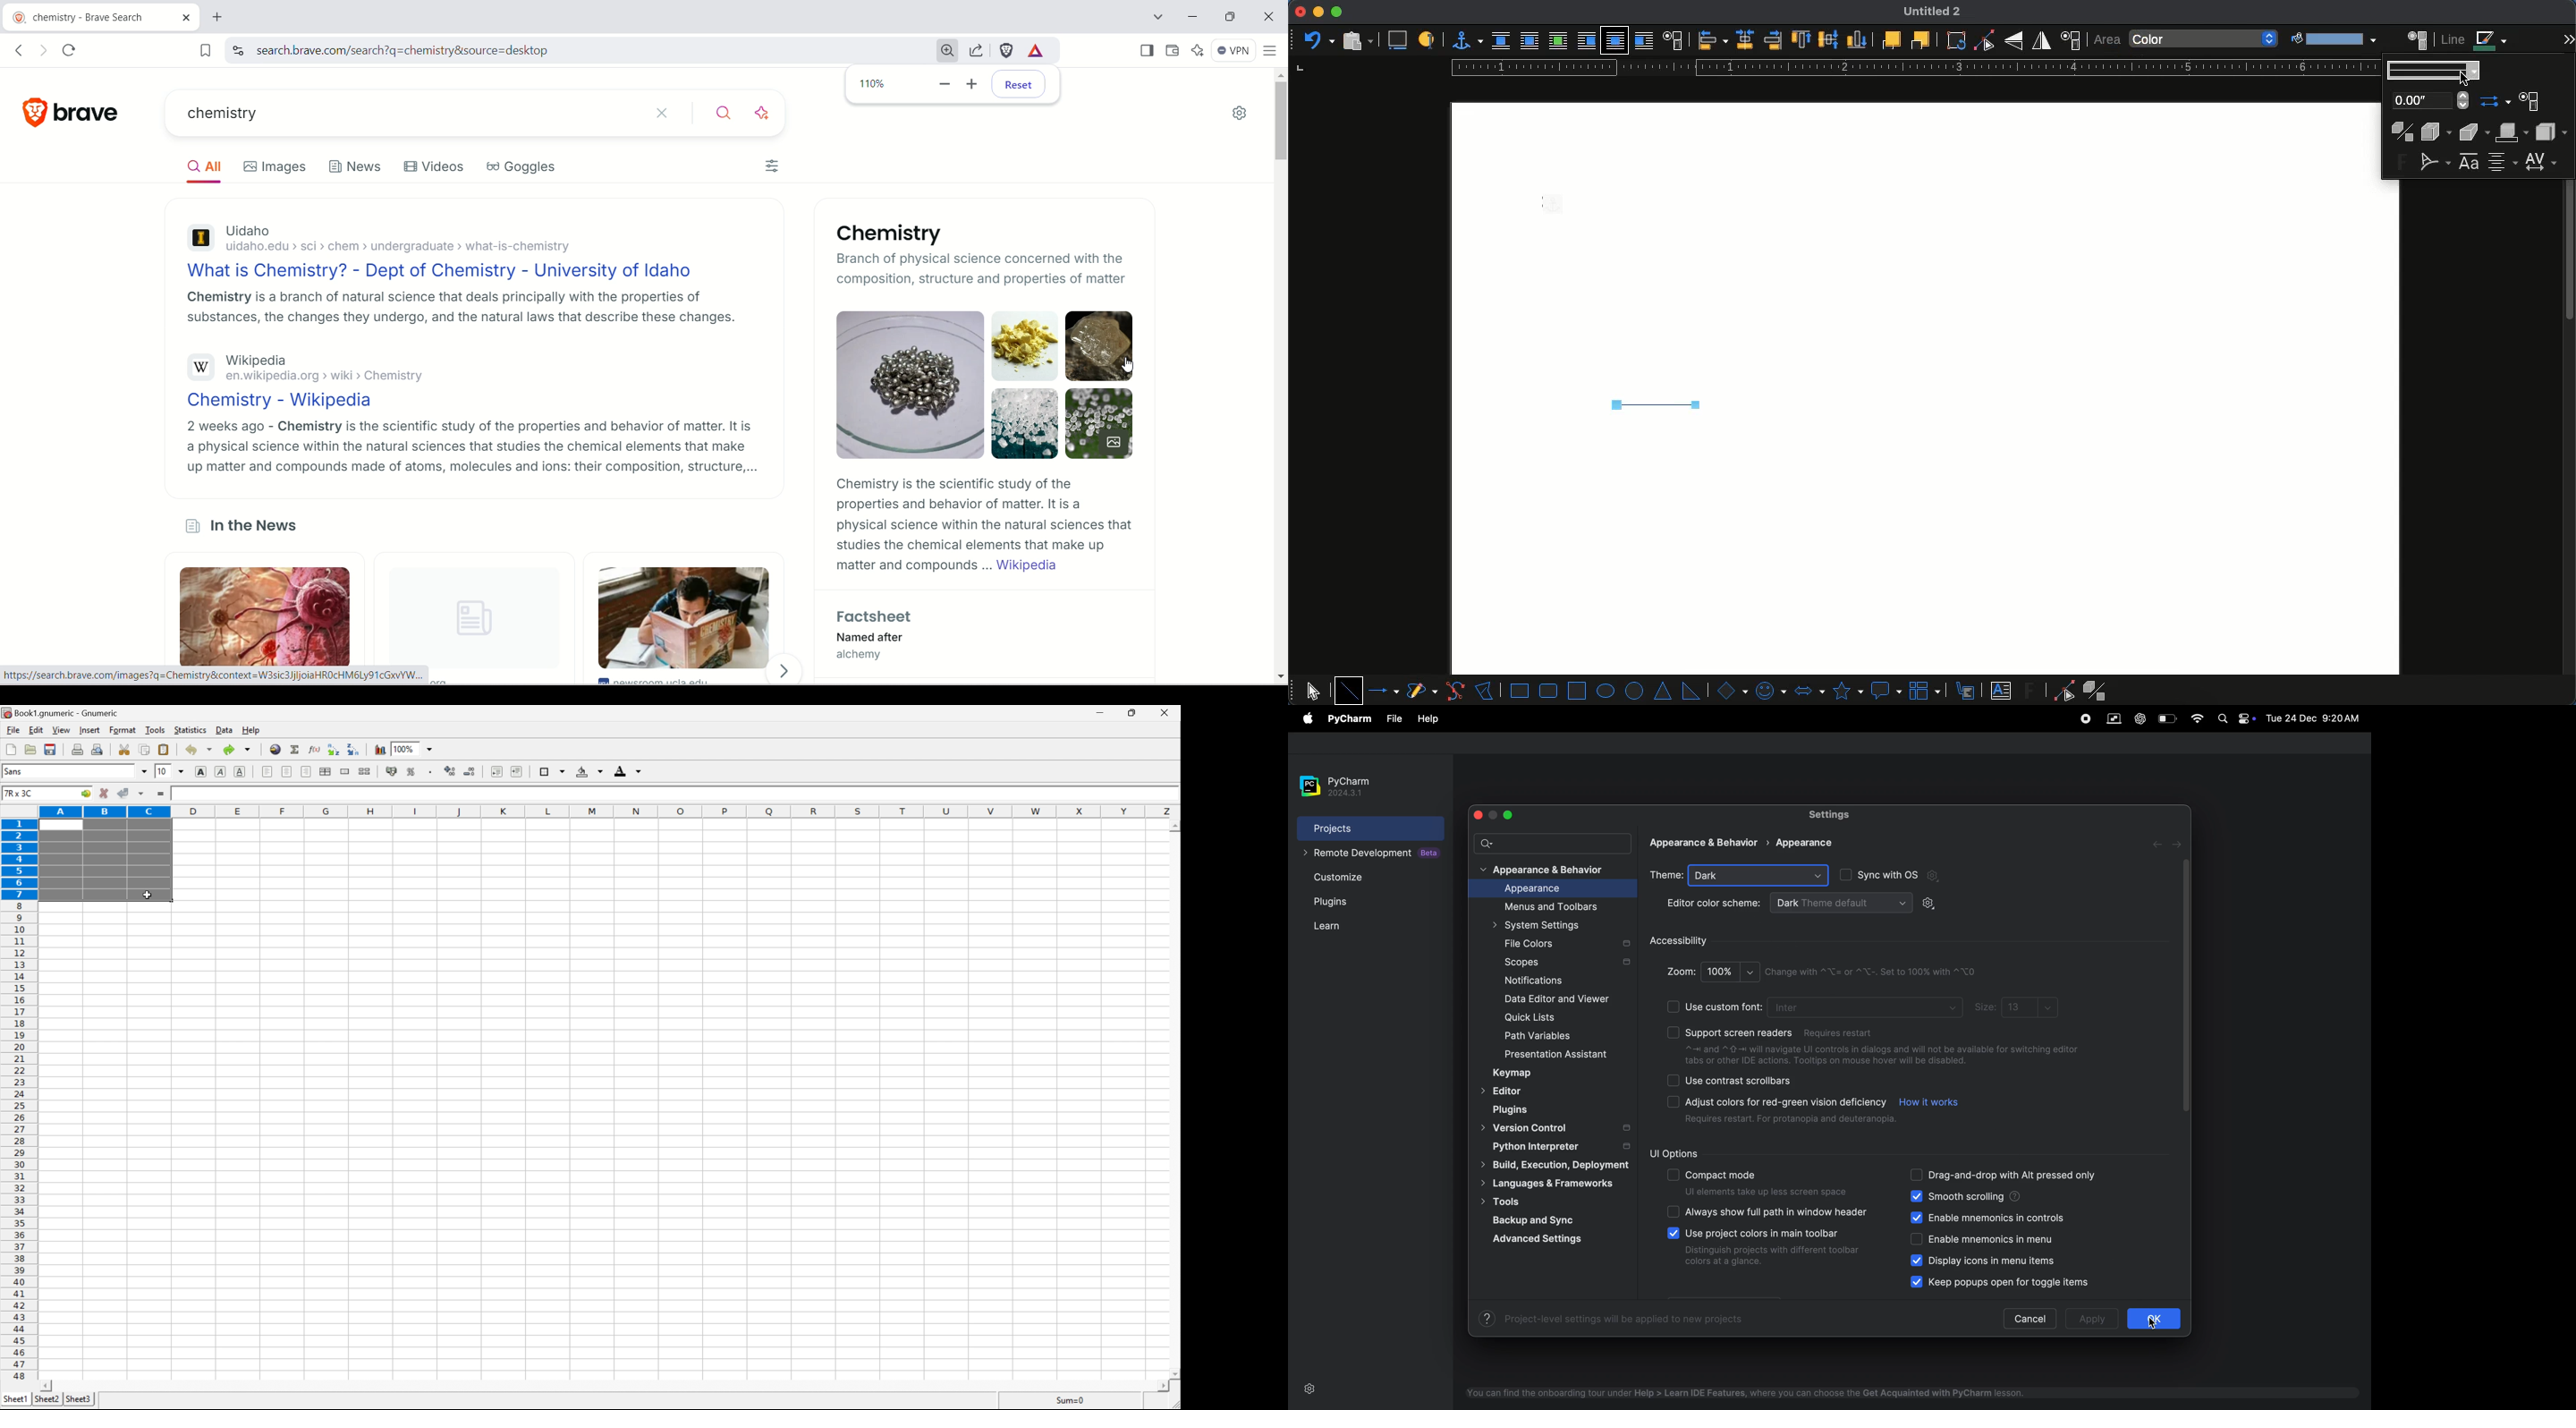 The image size is (2576, 1428). What do you see at coordinates (2081, 718) in the screenshot?
I see `record` at bounding box center [2081, 718].